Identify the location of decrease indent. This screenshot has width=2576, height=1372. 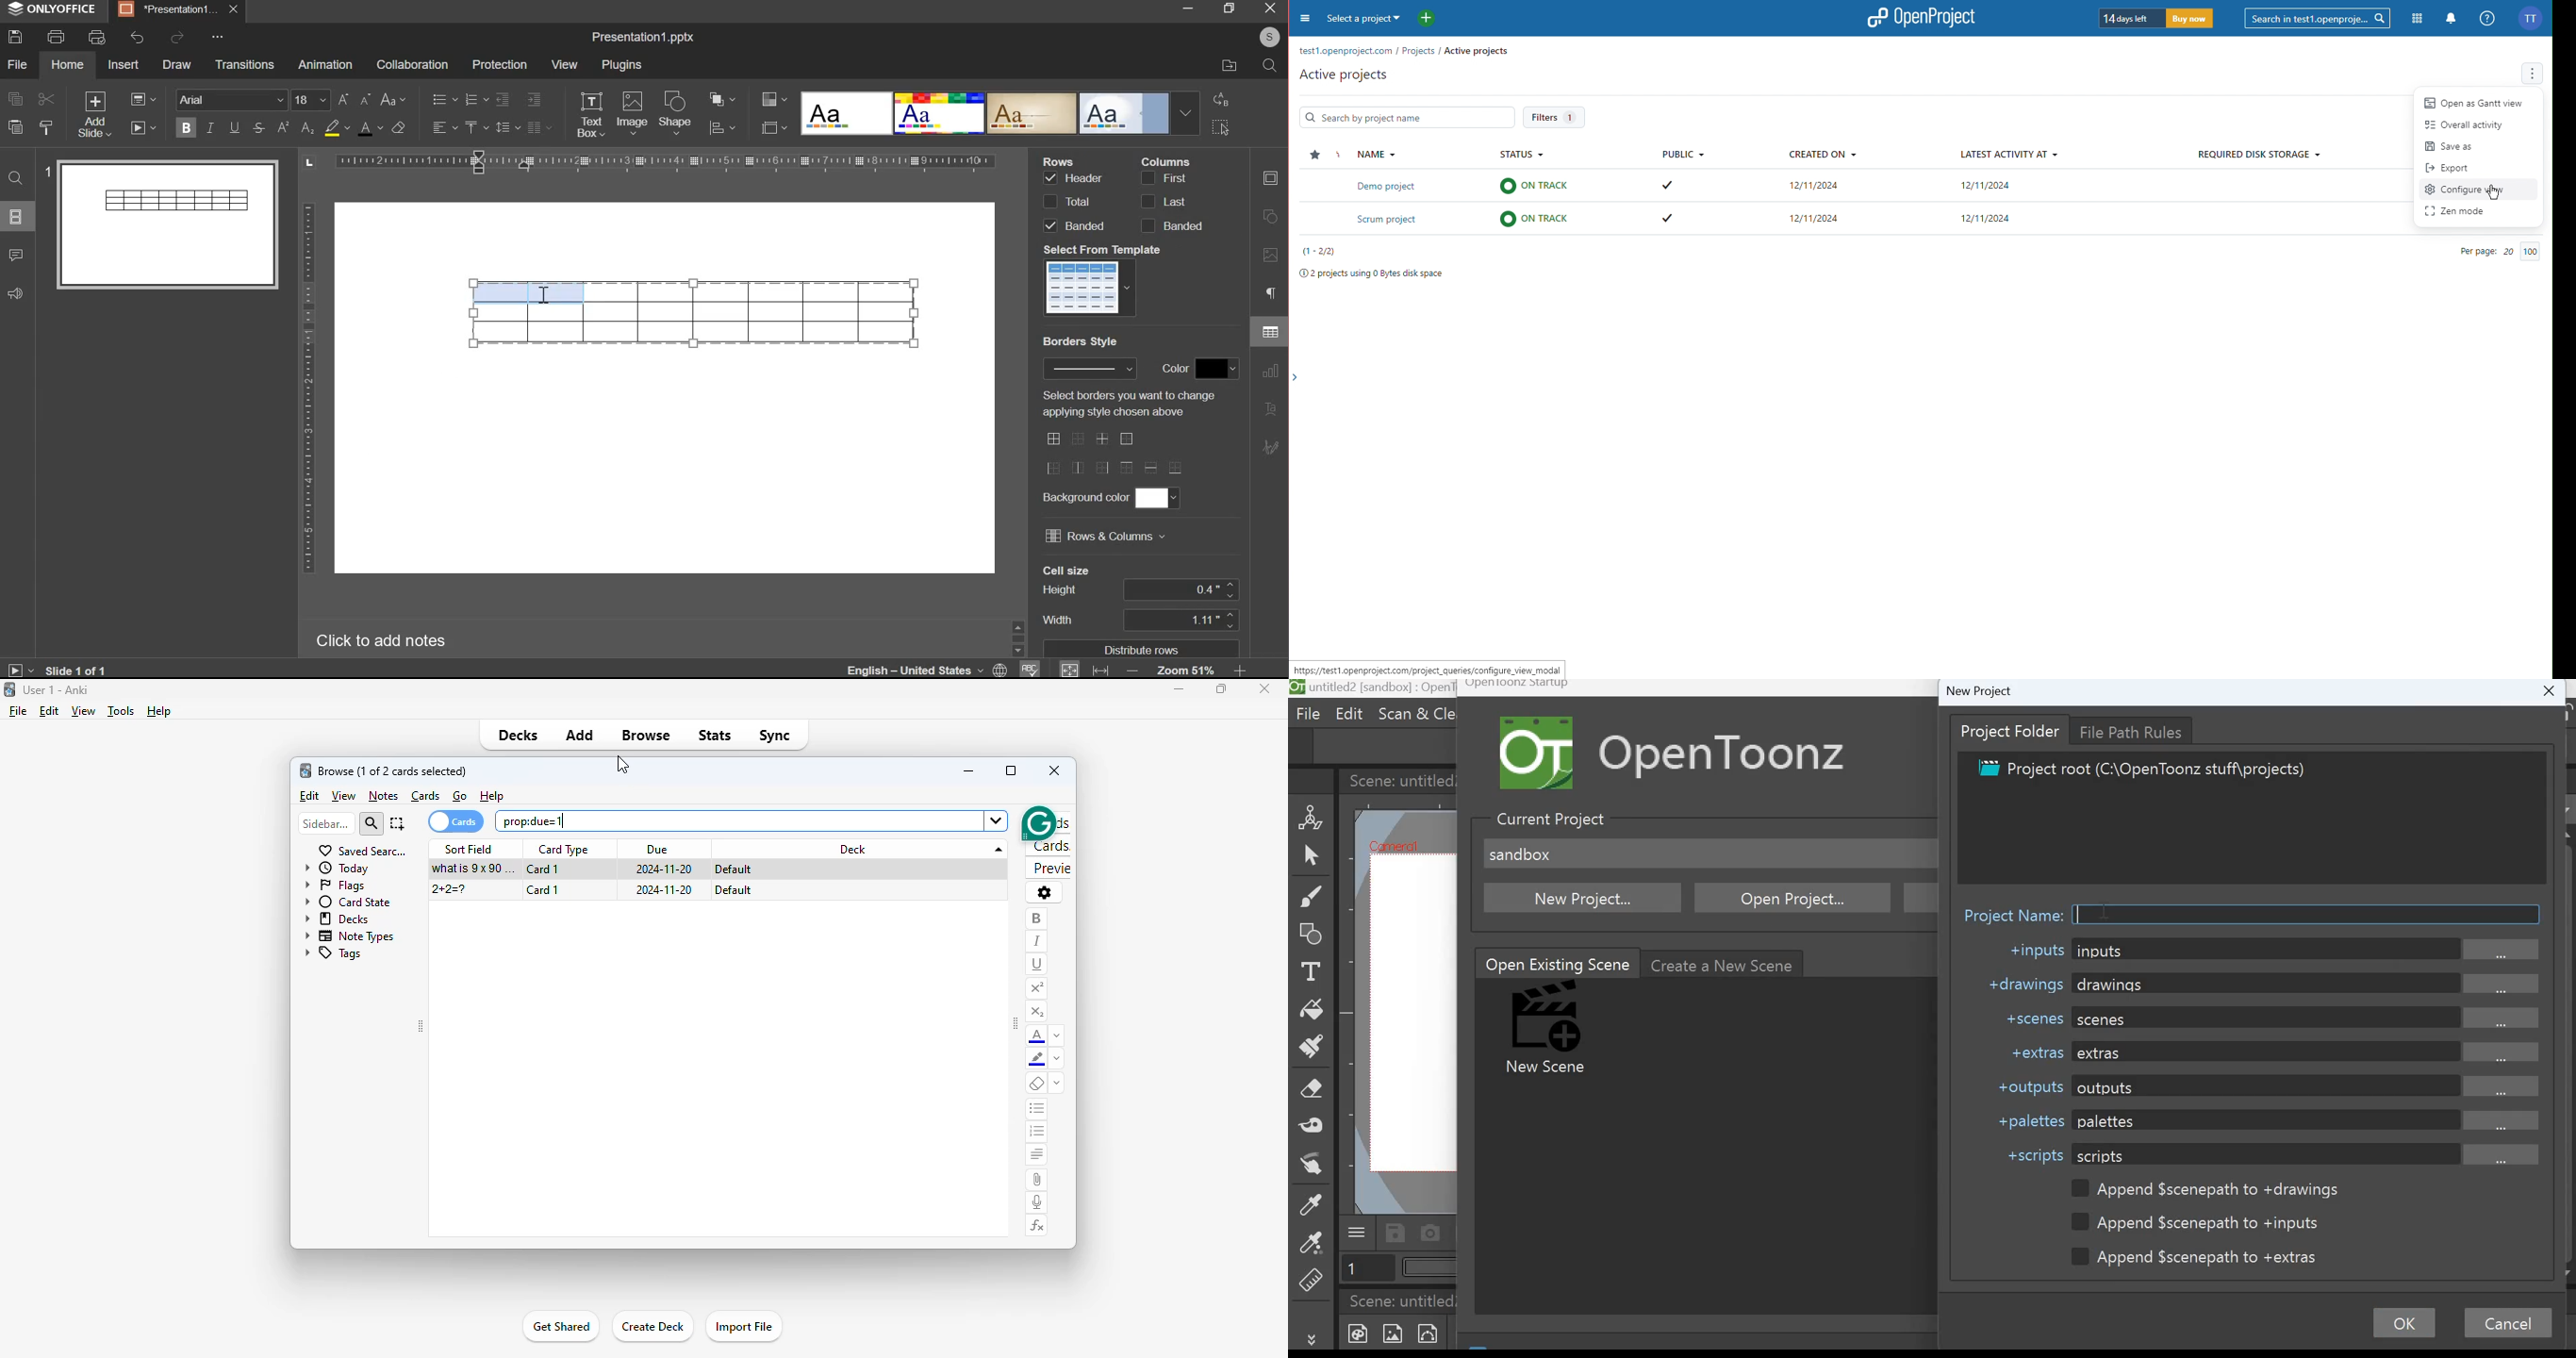
(502, 99).